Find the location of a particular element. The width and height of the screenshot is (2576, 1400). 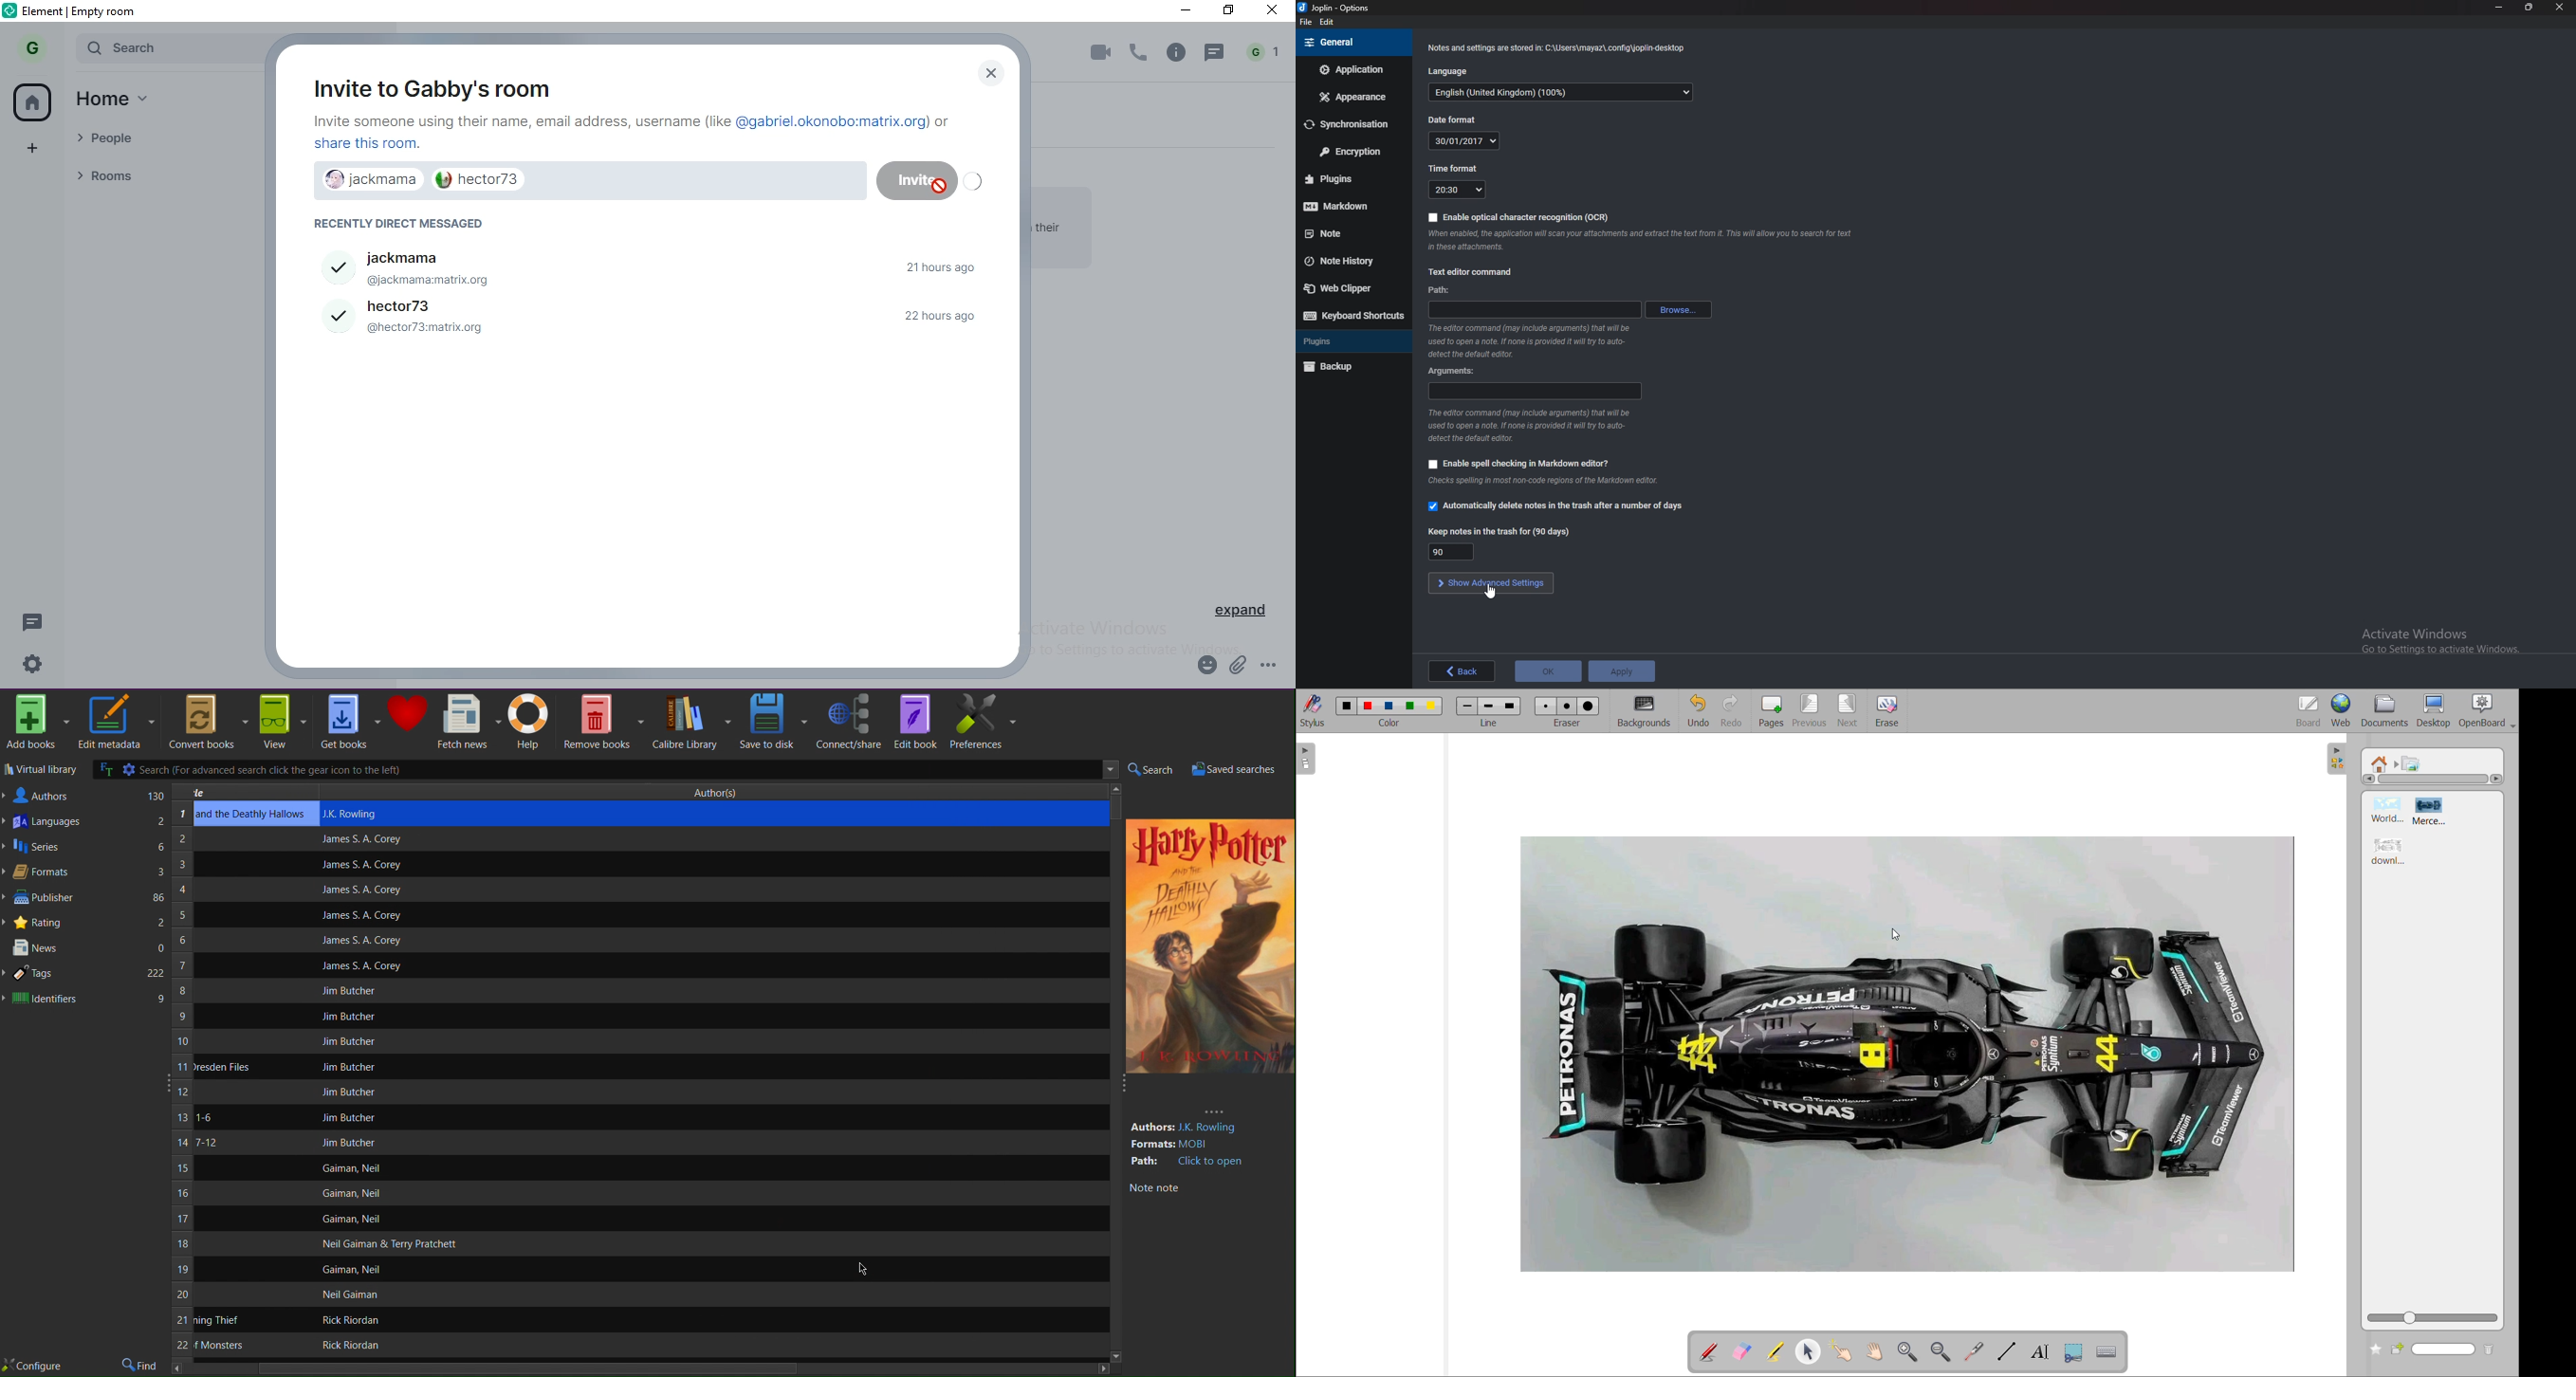

invite to gabby's room is located at coordinates (428, 85).